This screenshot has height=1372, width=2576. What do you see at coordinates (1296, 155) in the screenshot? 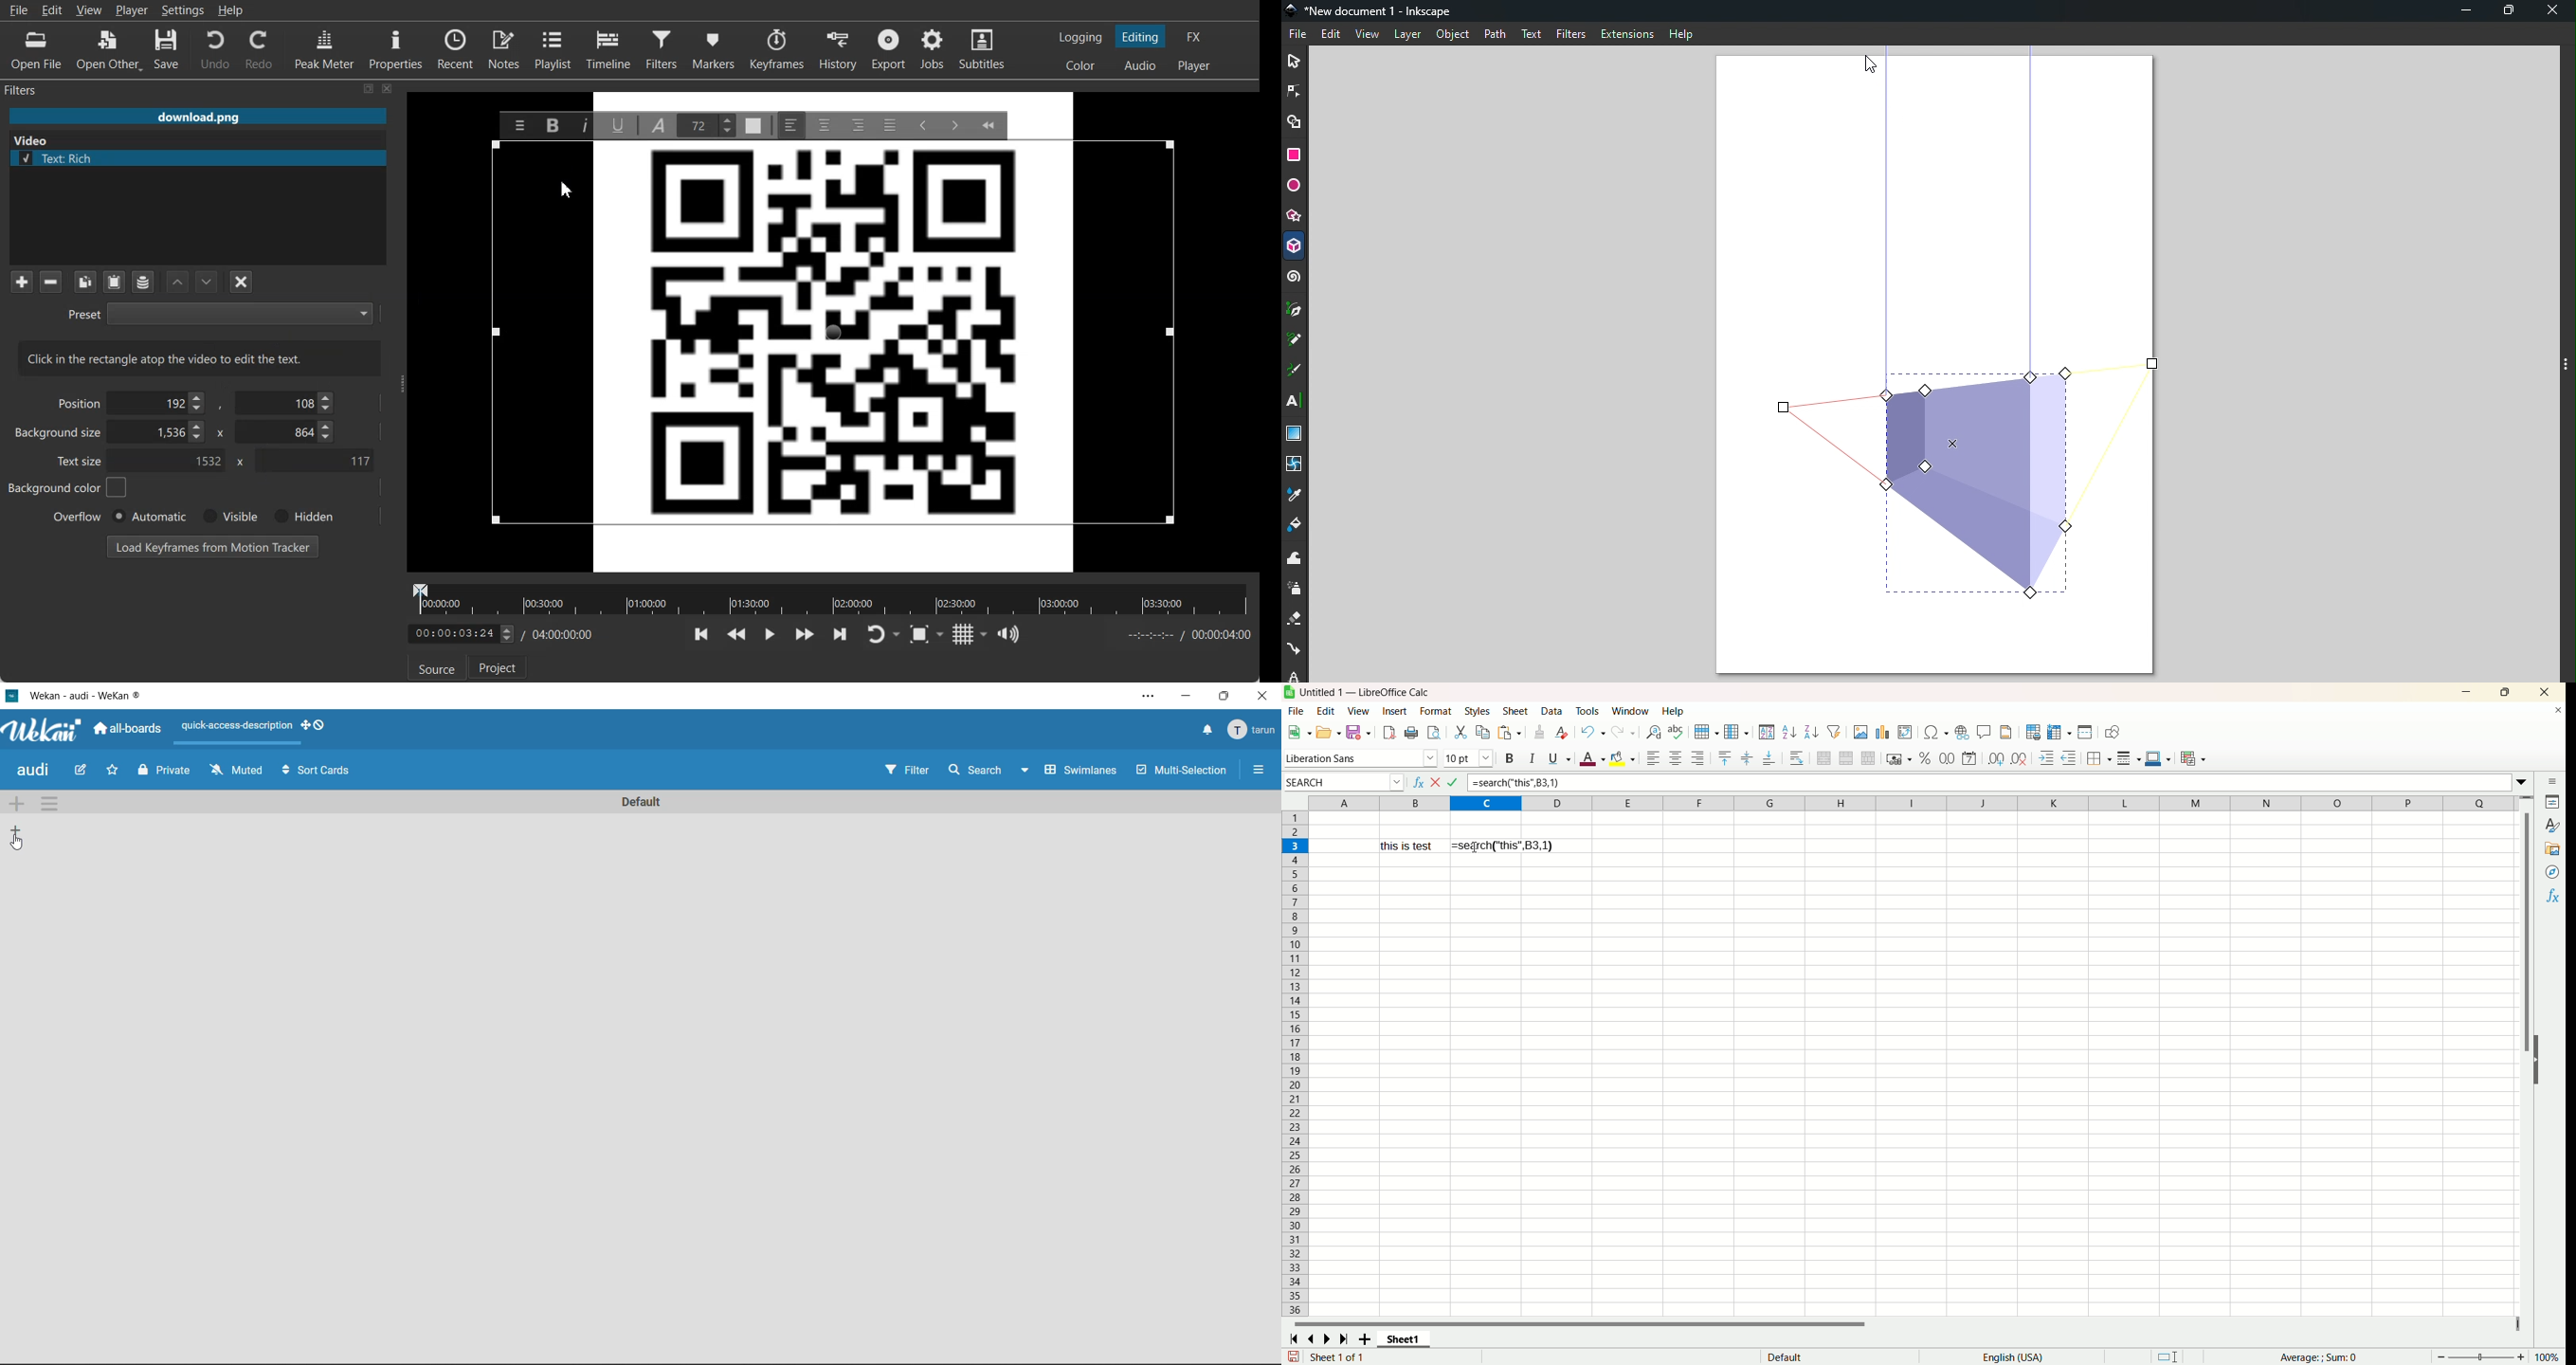
I see `Rectangle tool` at bounding box center [1296, 155].